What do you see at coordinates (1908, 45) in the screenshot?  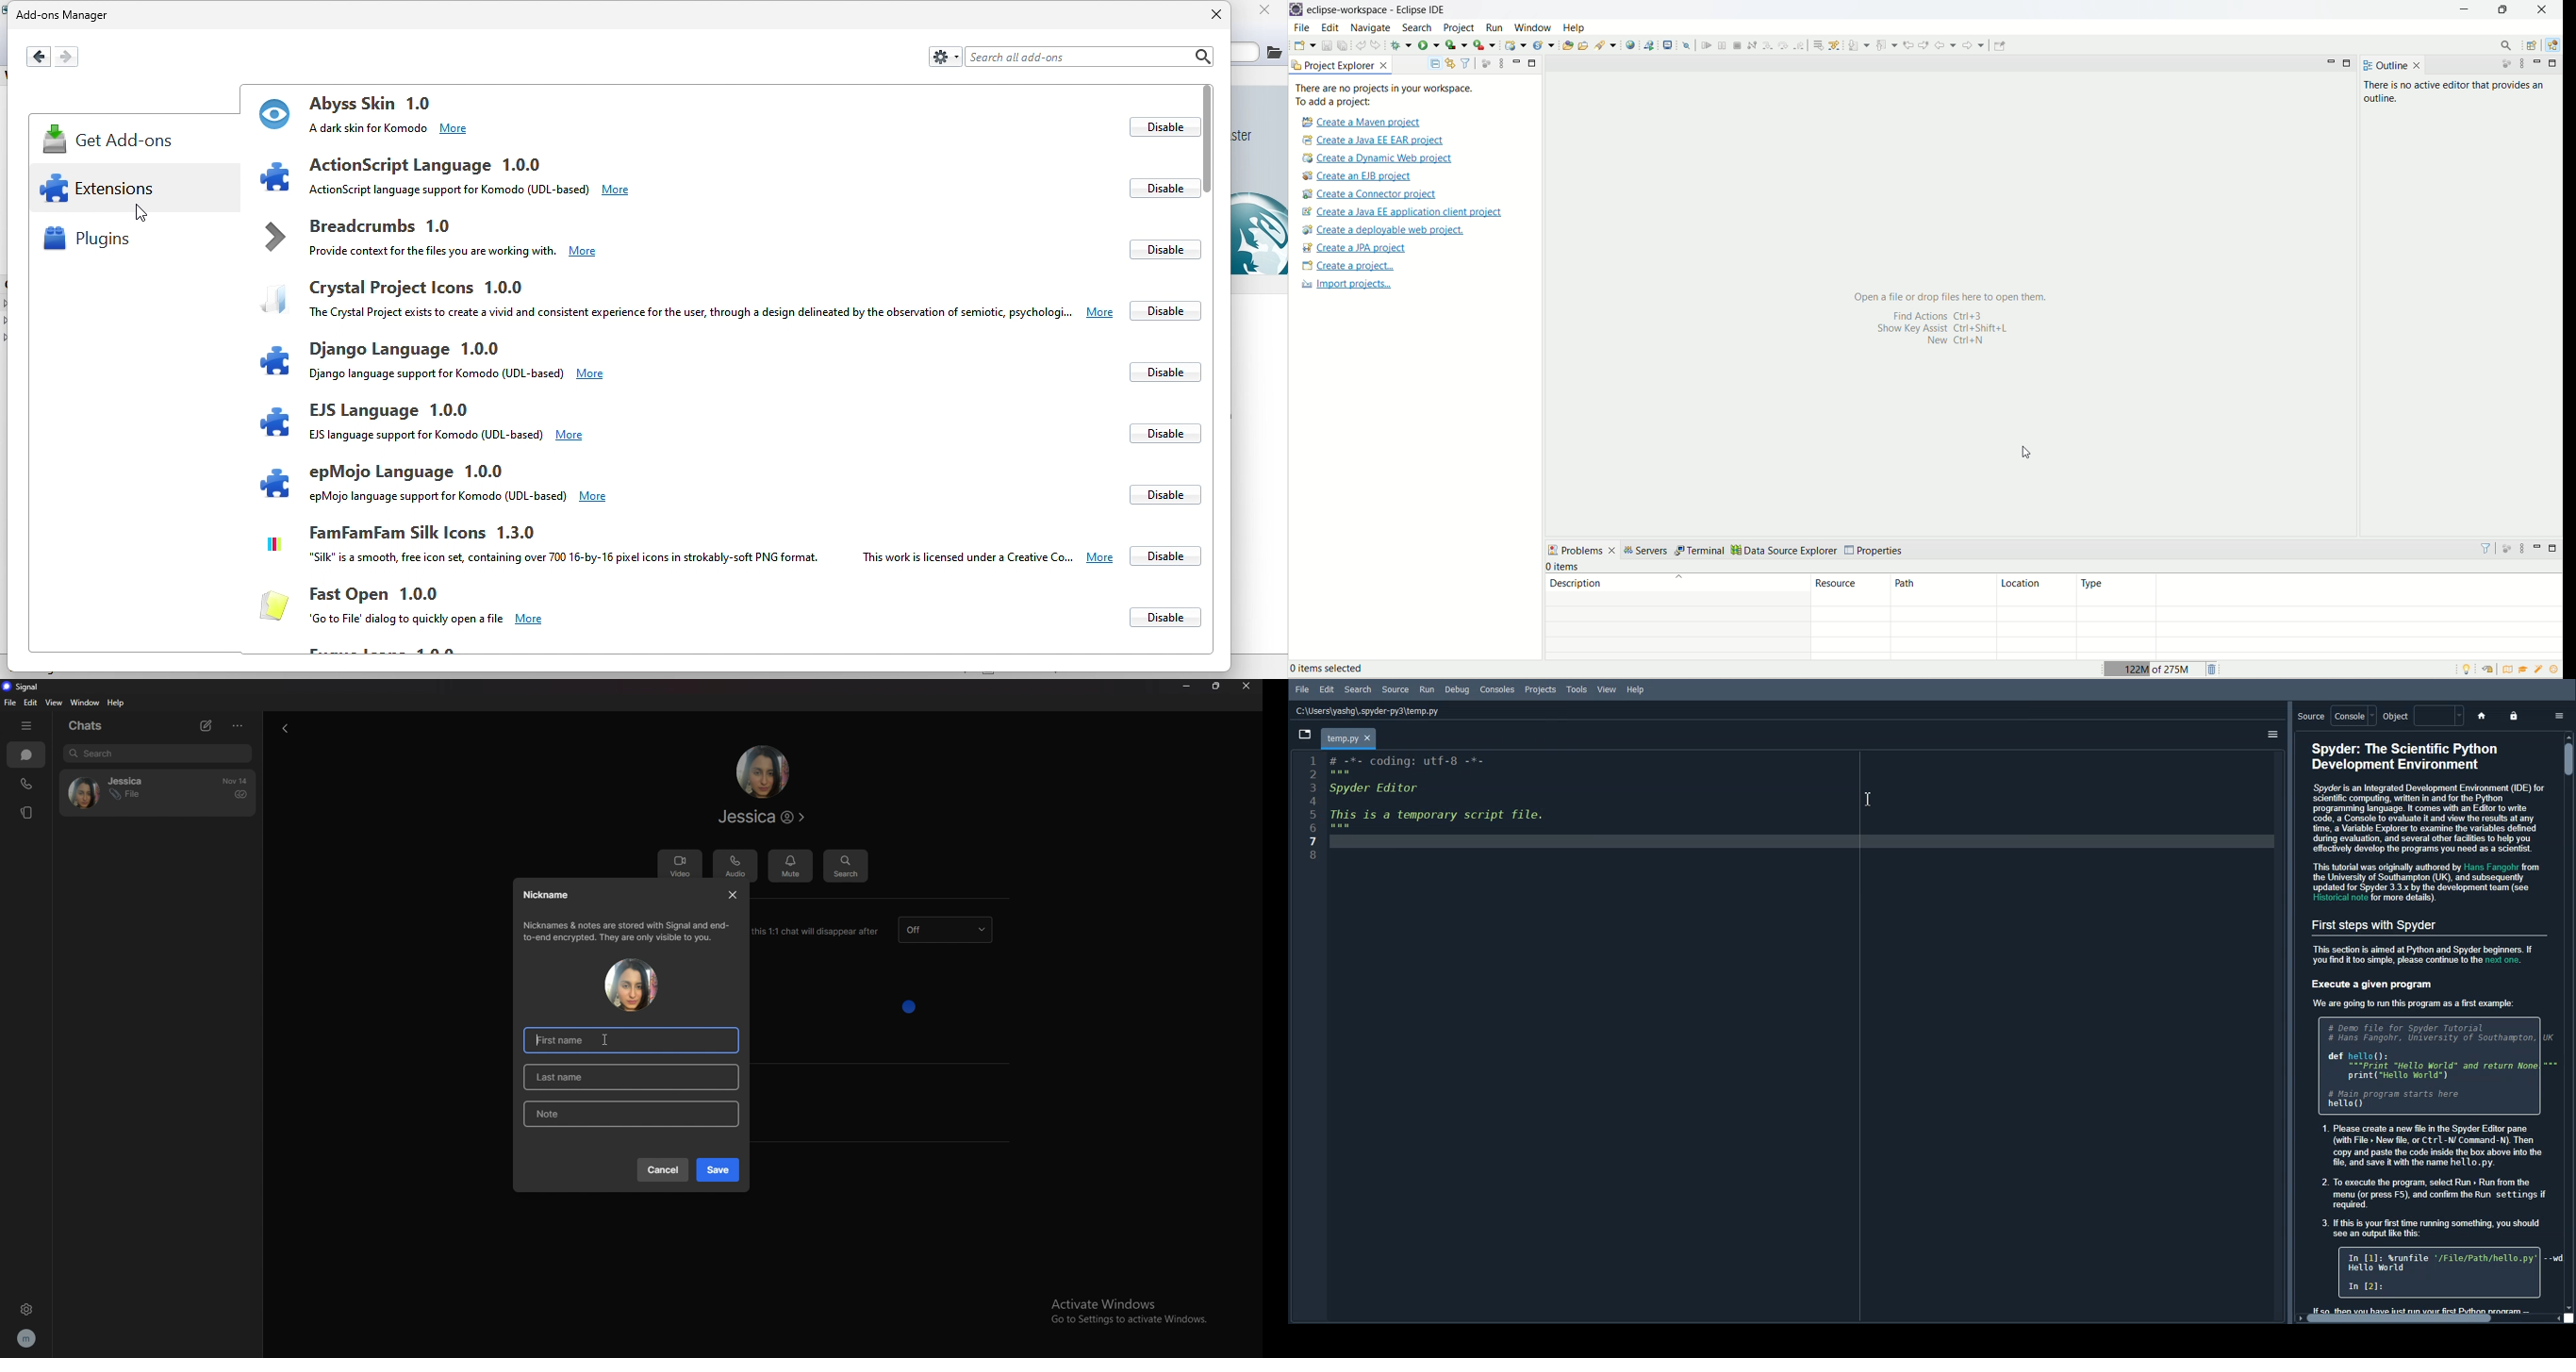 I see `previous edit location` at bounding box center [1908, 45].